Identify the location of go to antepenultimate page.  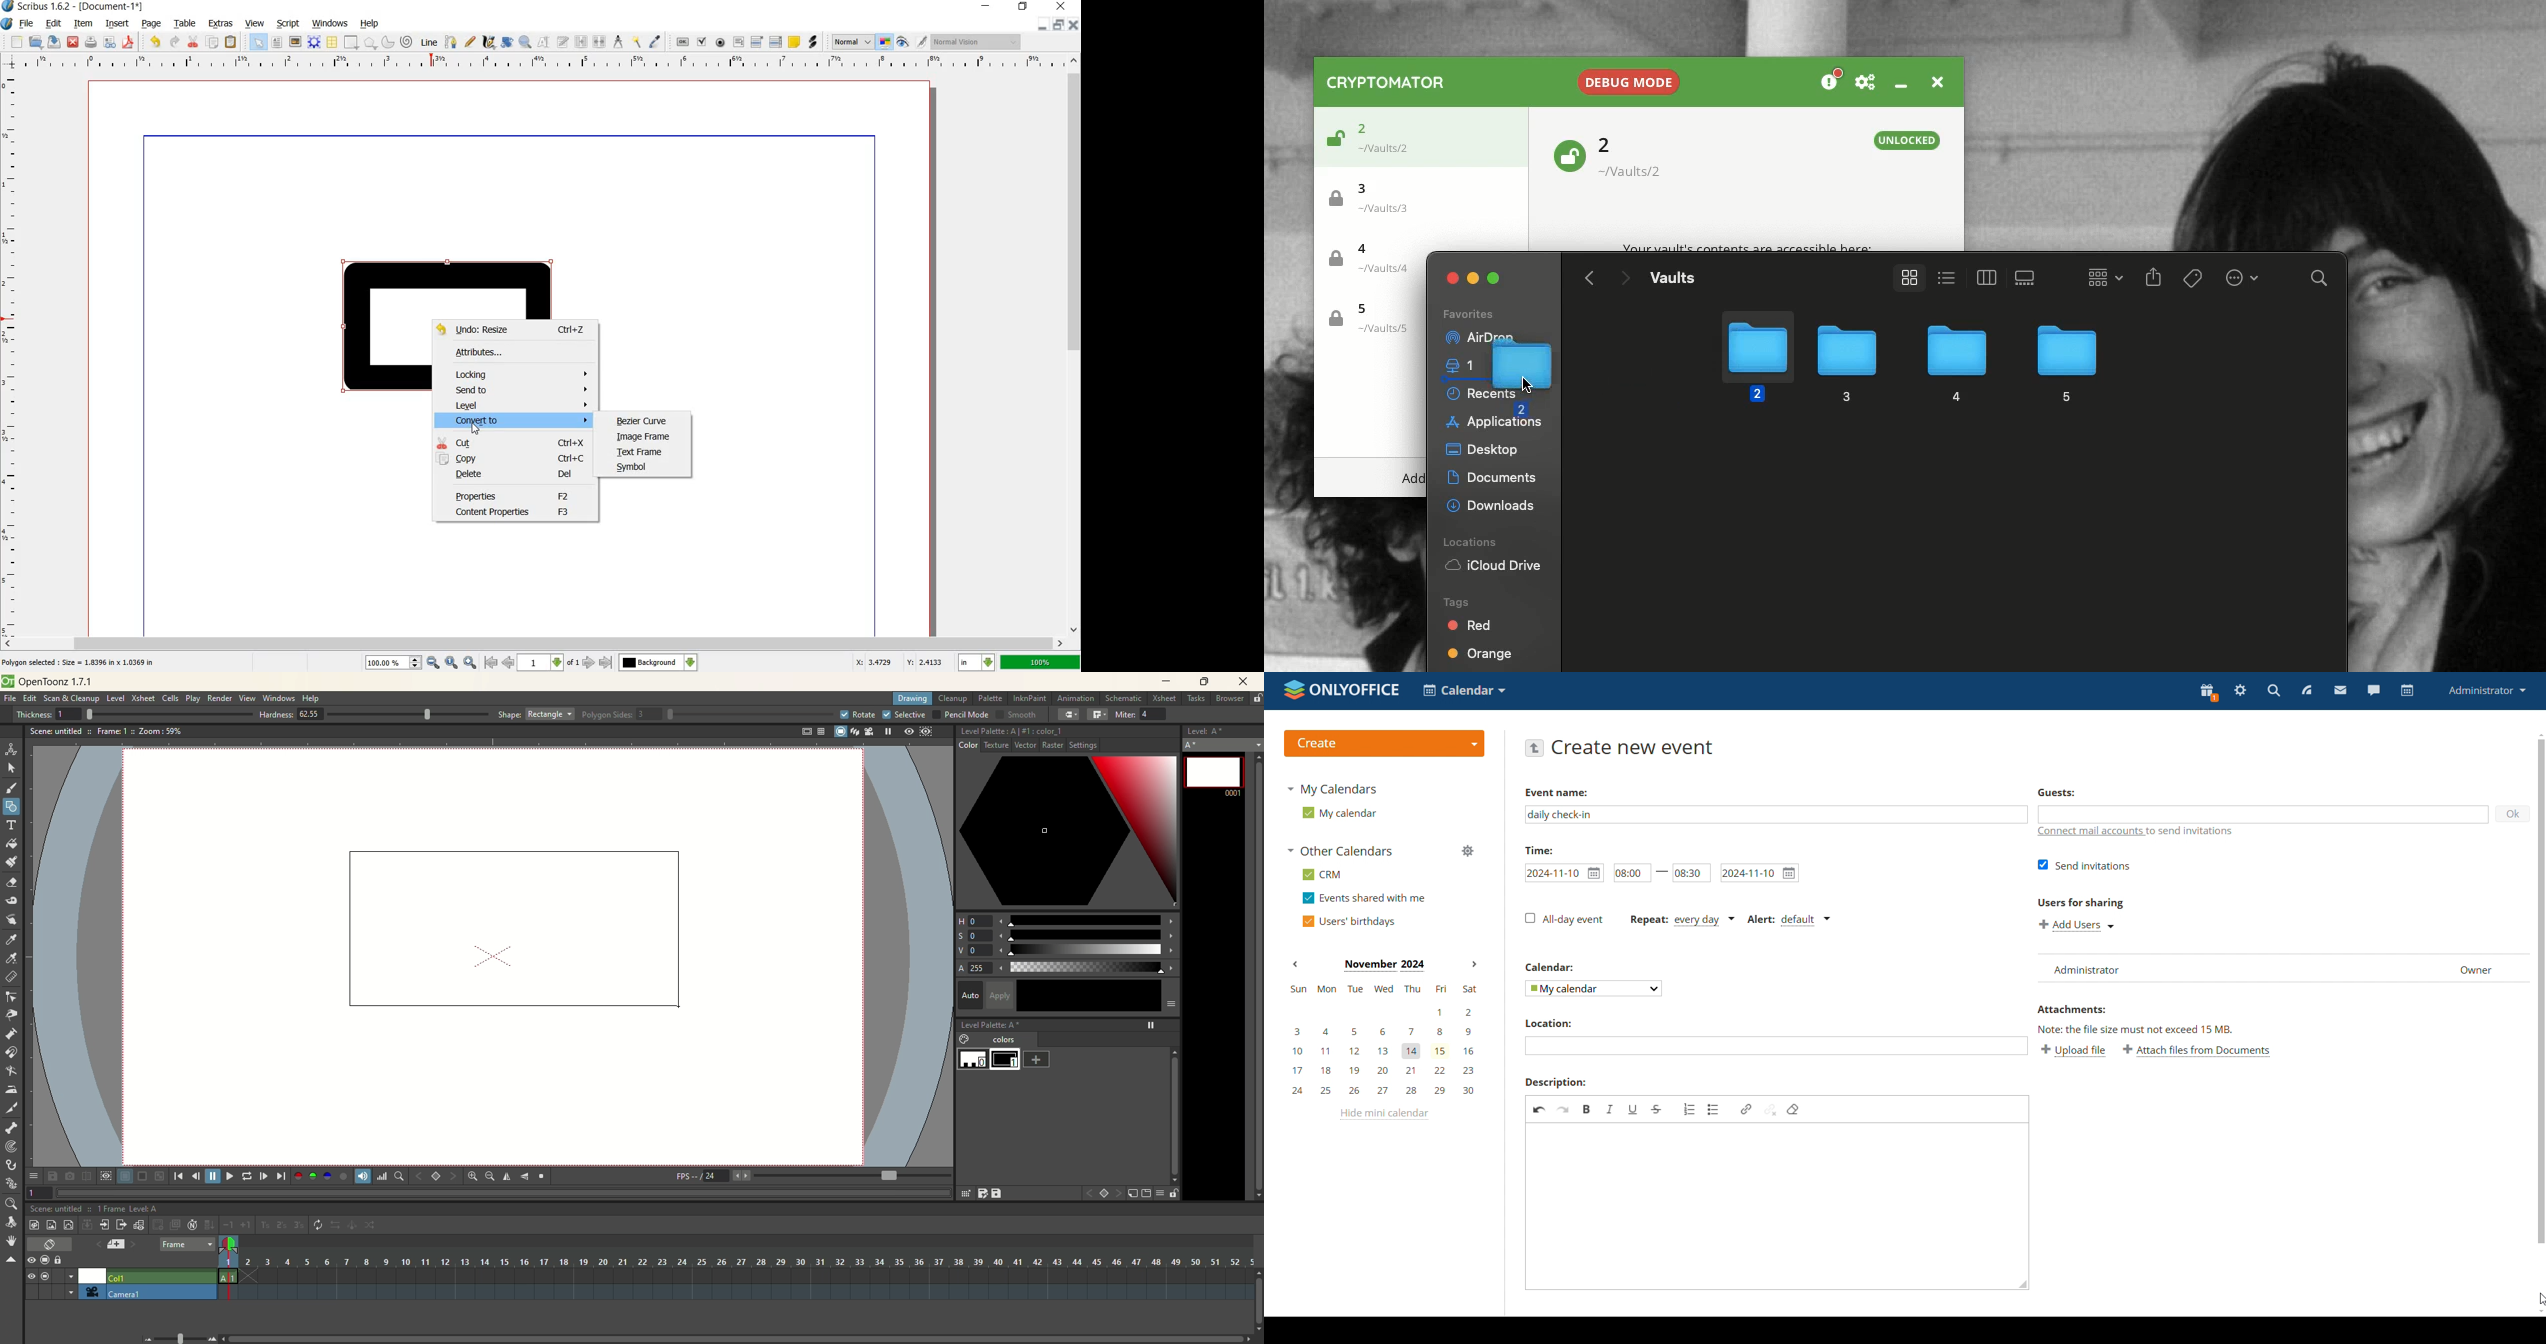
(491, 662).